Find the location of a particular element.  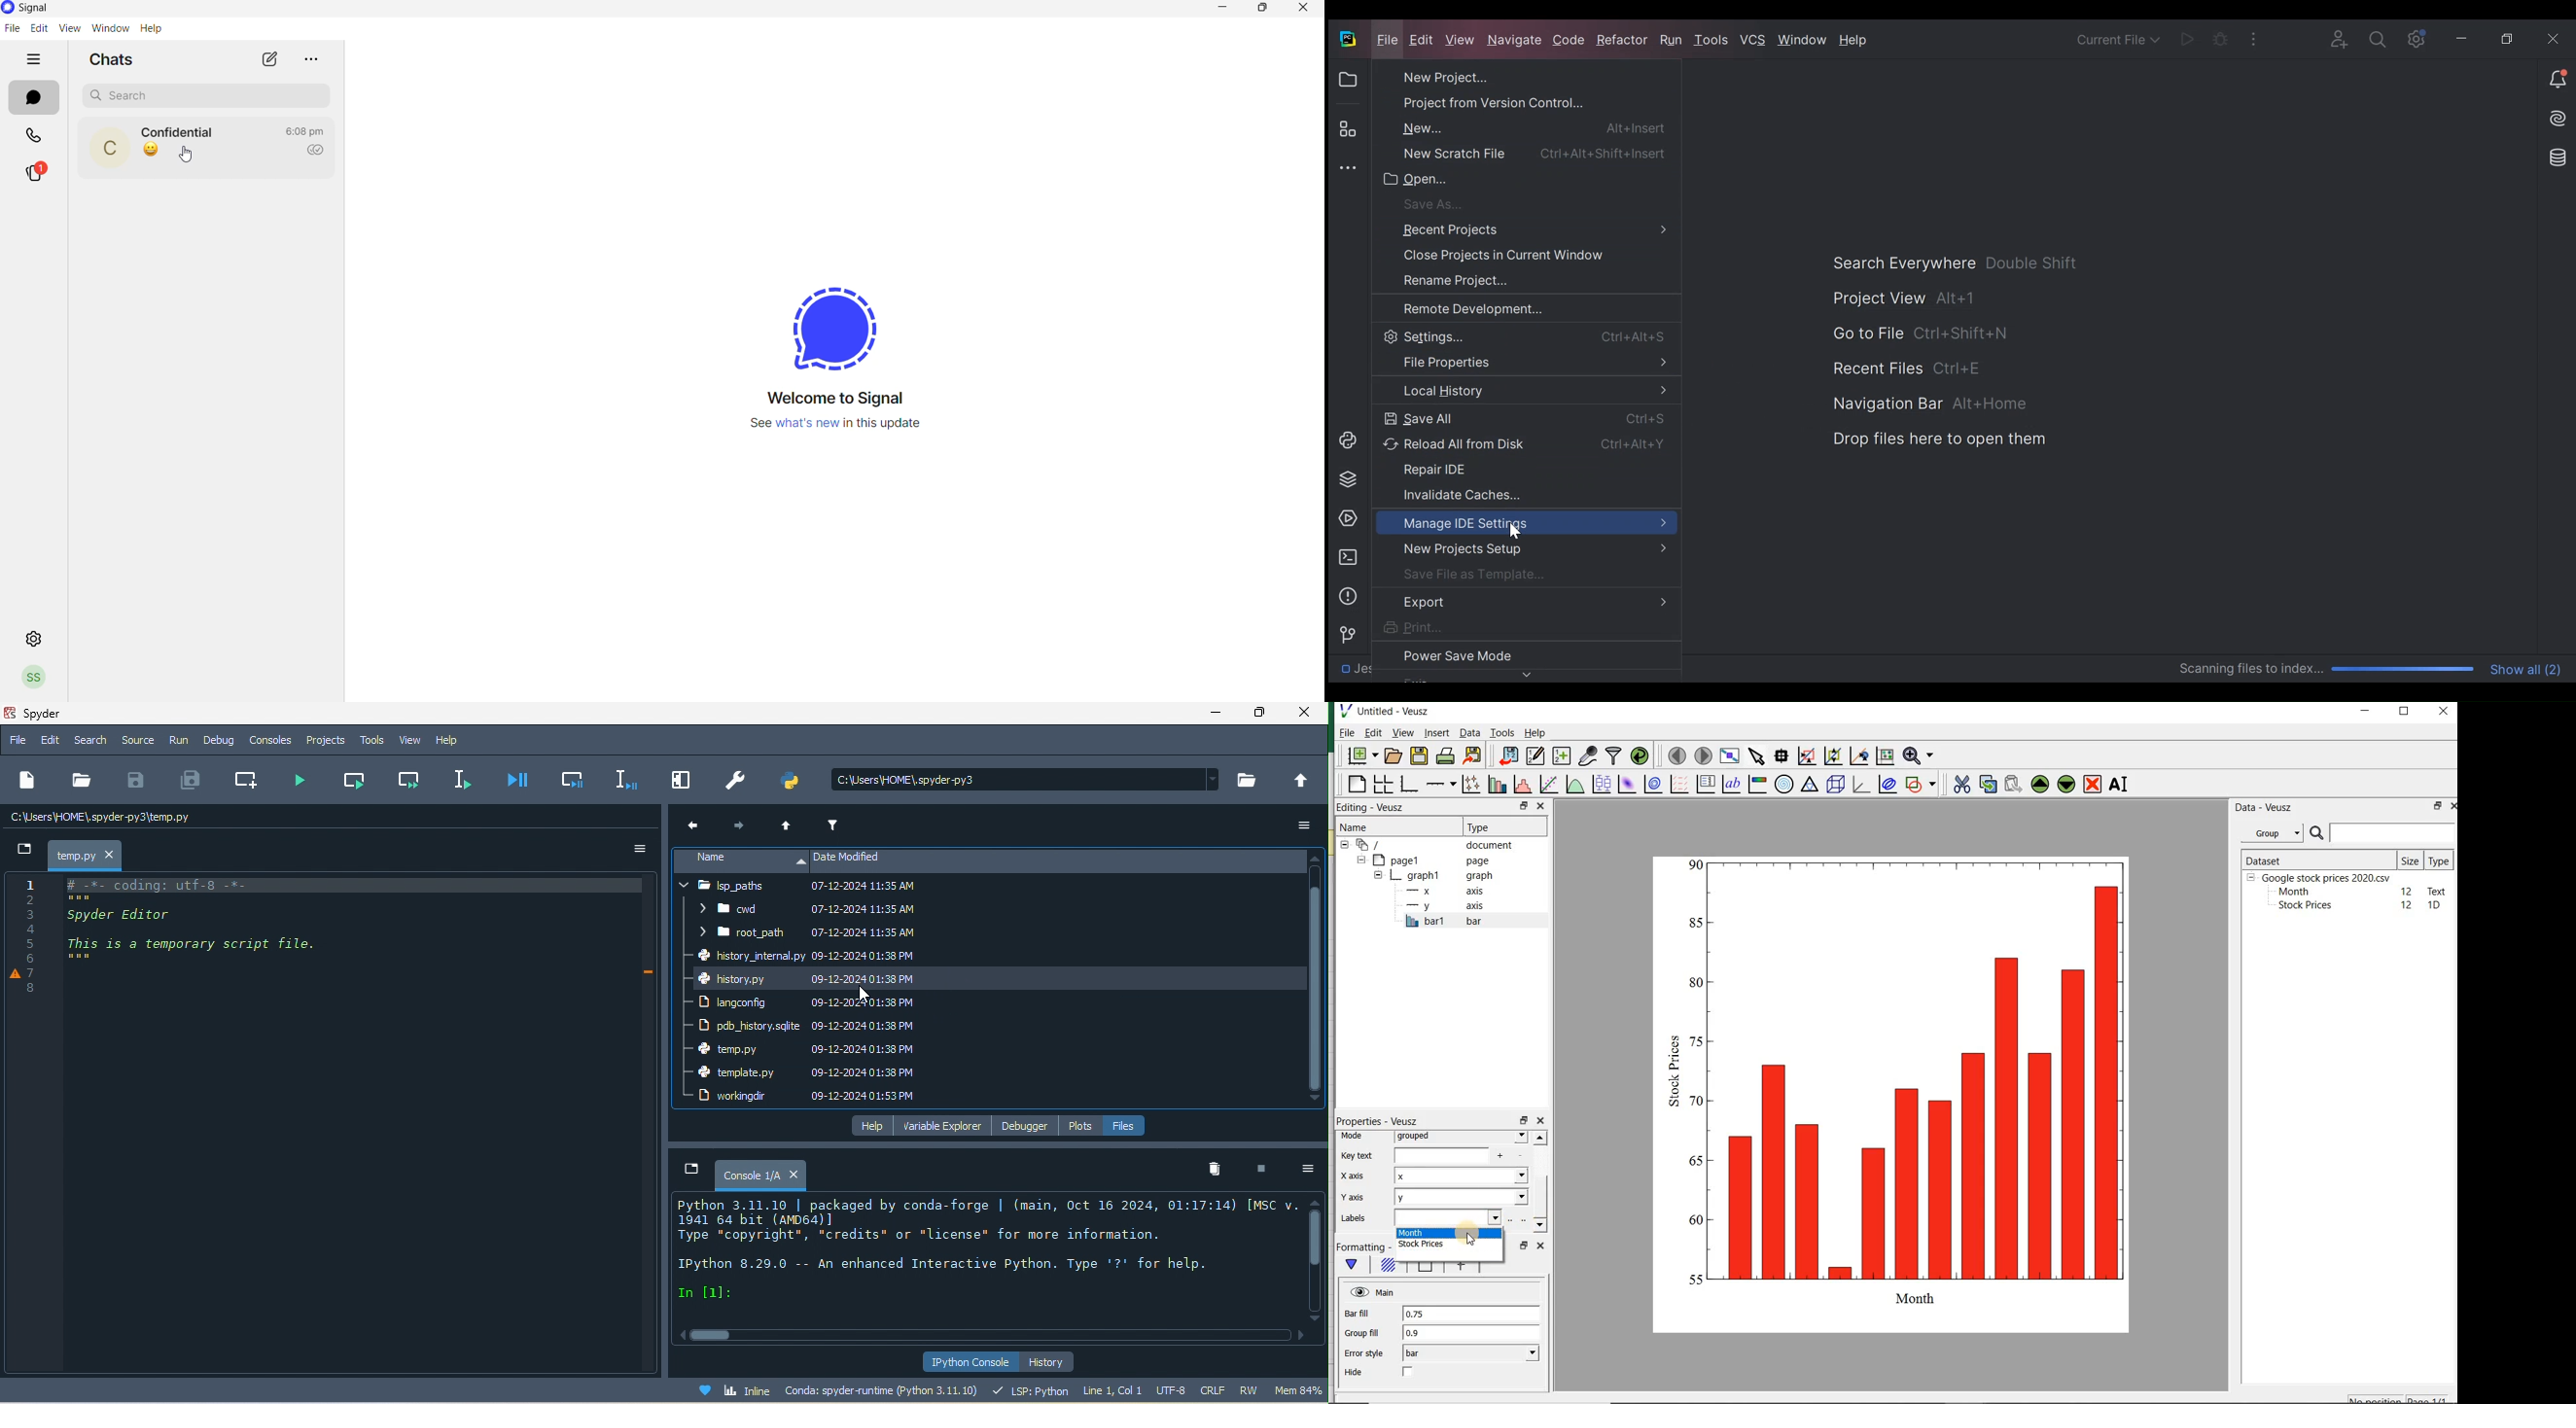

grouped is located at coordinates (1460, 1136).